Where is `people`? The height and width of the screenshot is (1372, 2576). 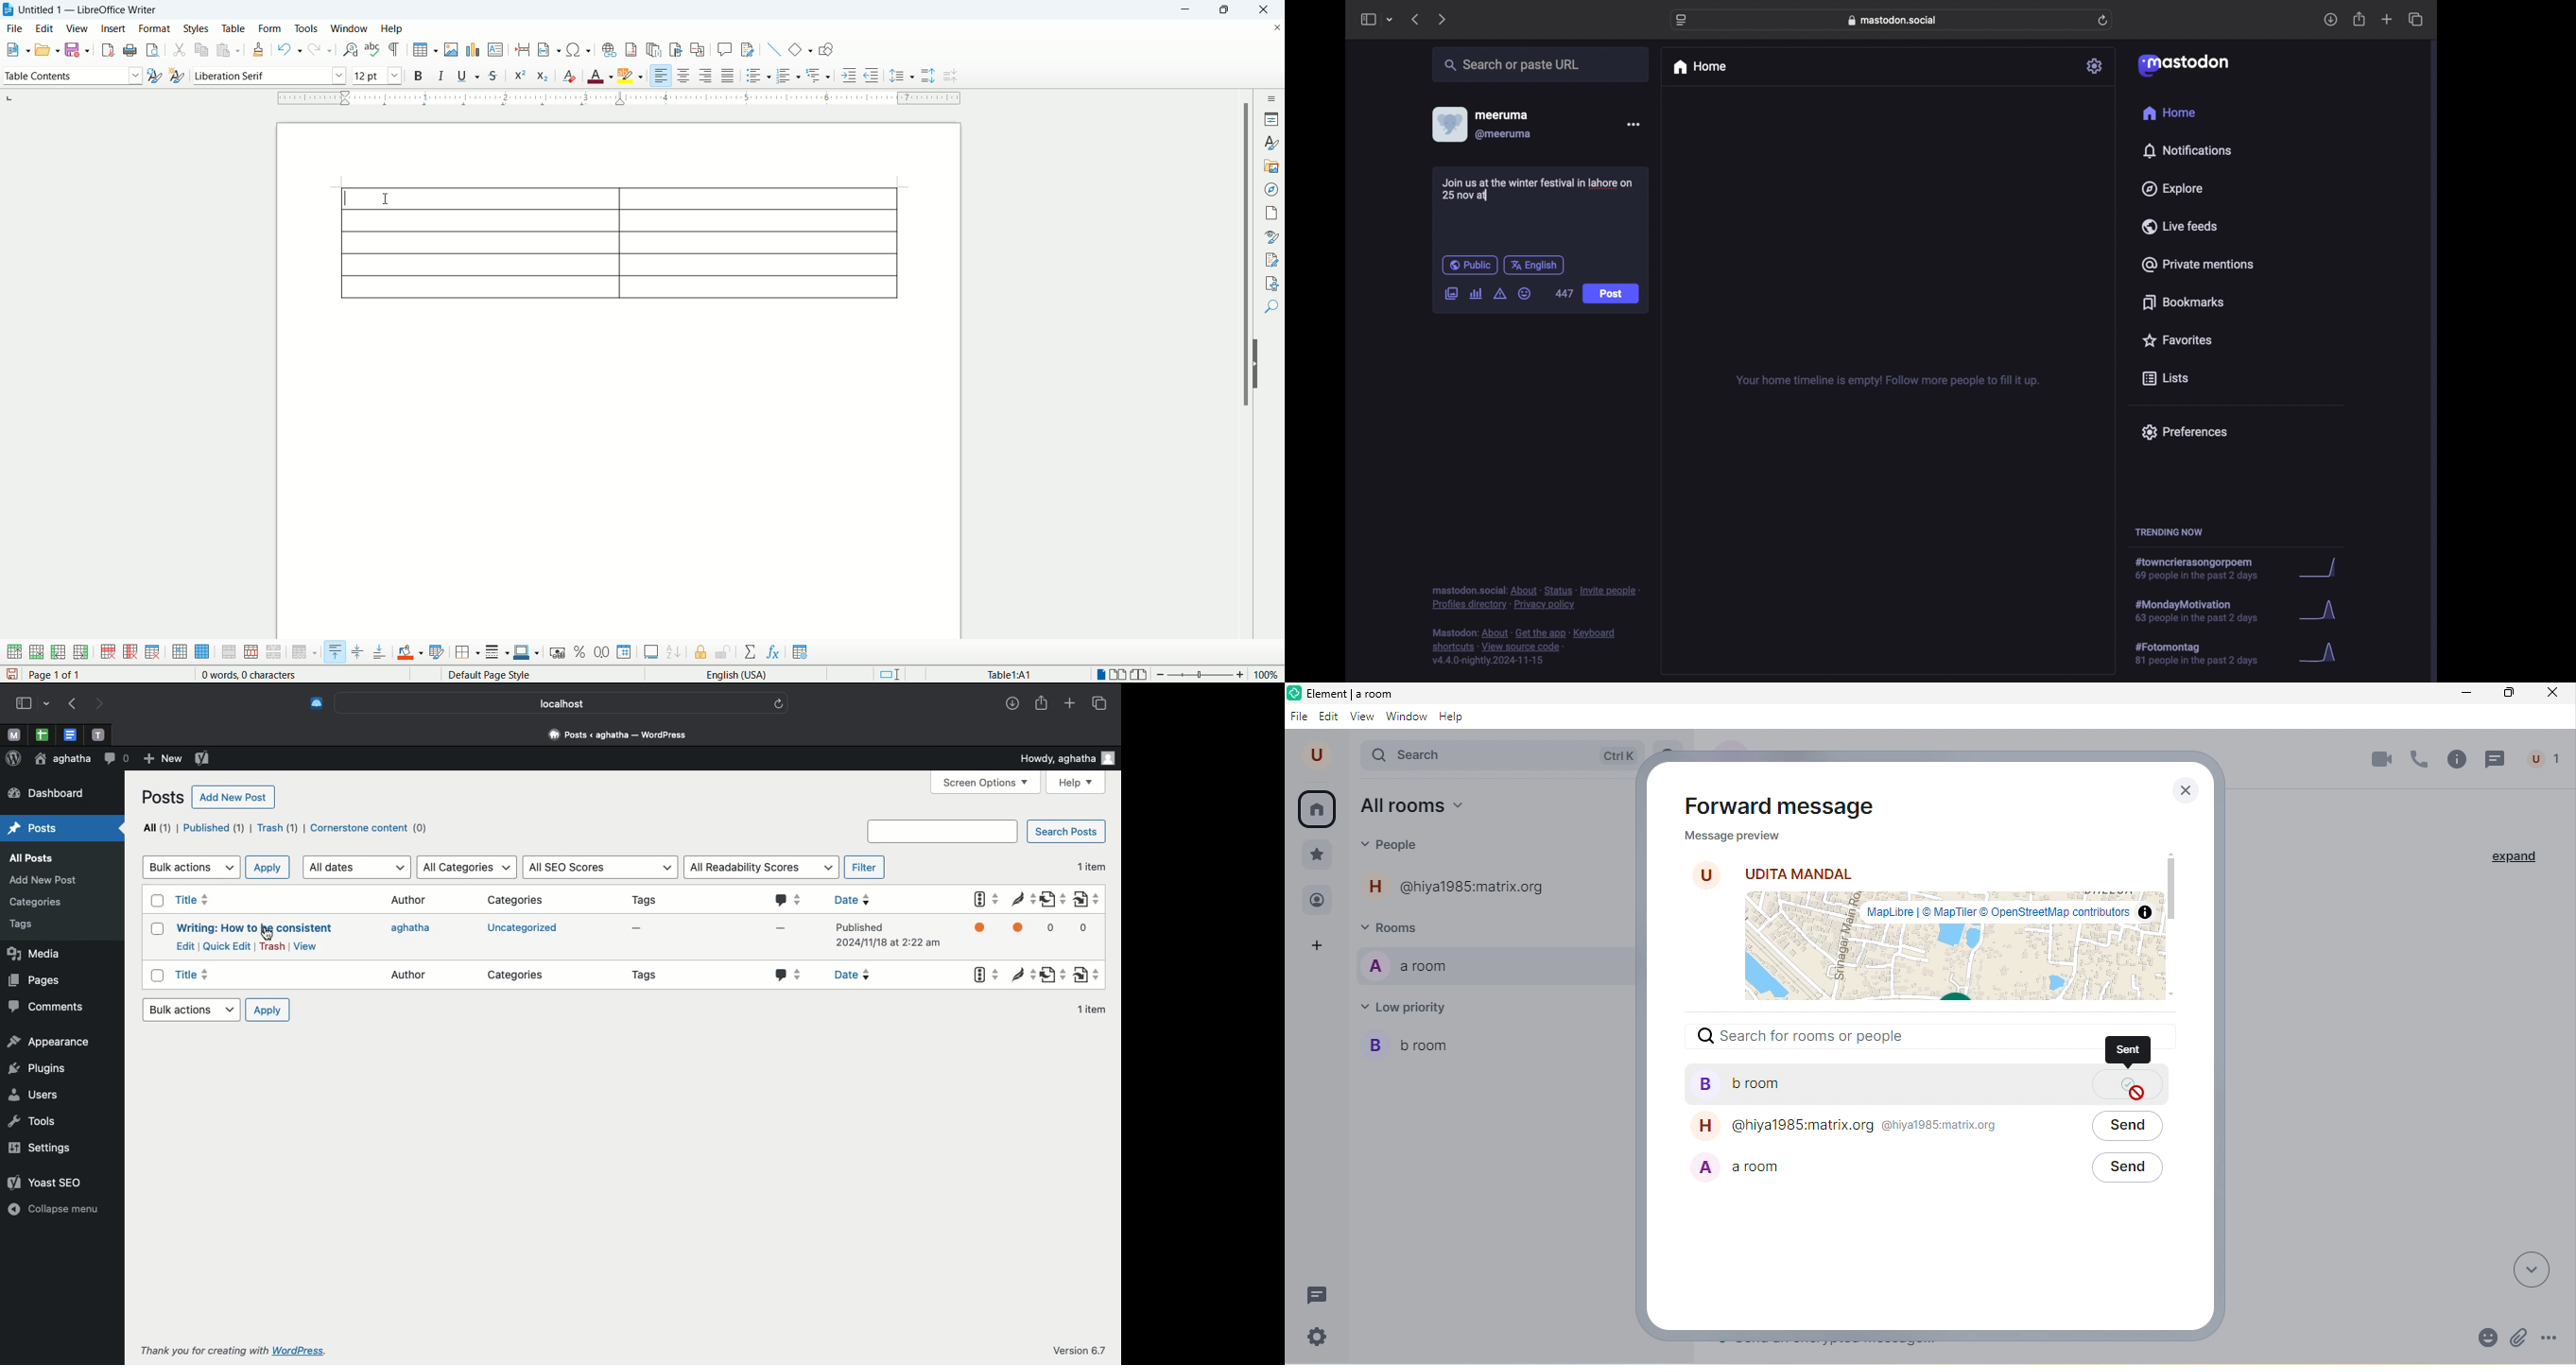
people is located at coordinates (1403, 846).